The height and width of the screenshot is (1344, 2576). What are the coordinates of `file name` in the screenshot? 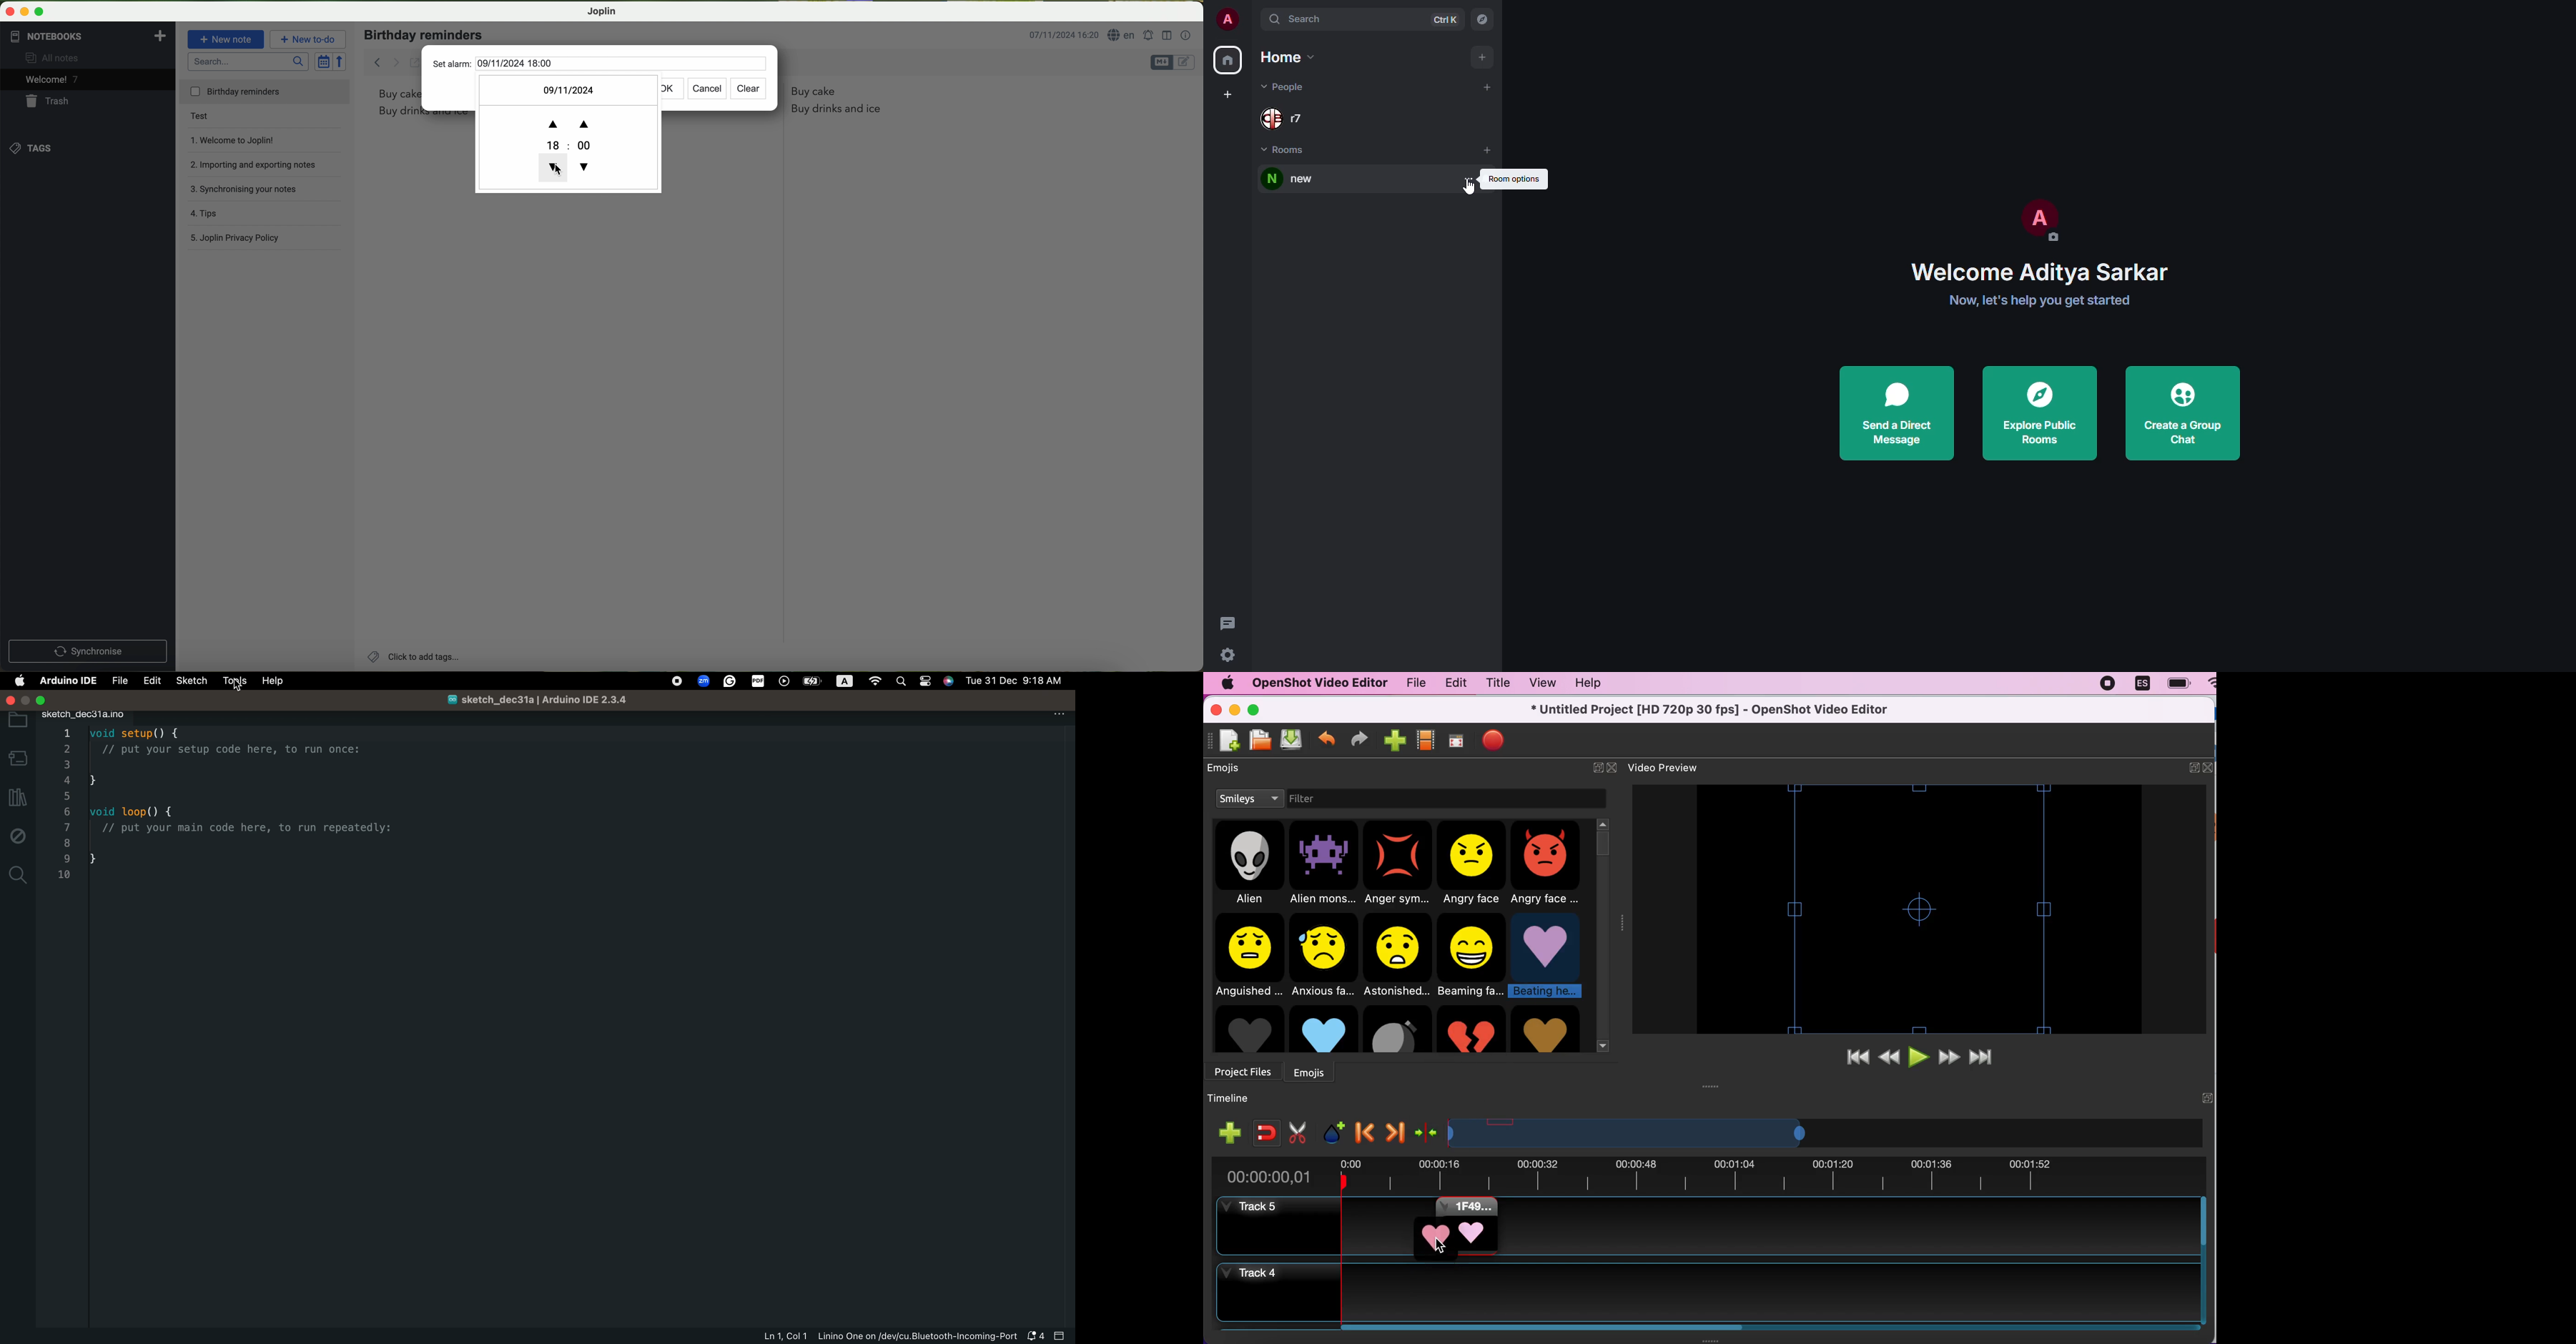 It's located at (532, 699).